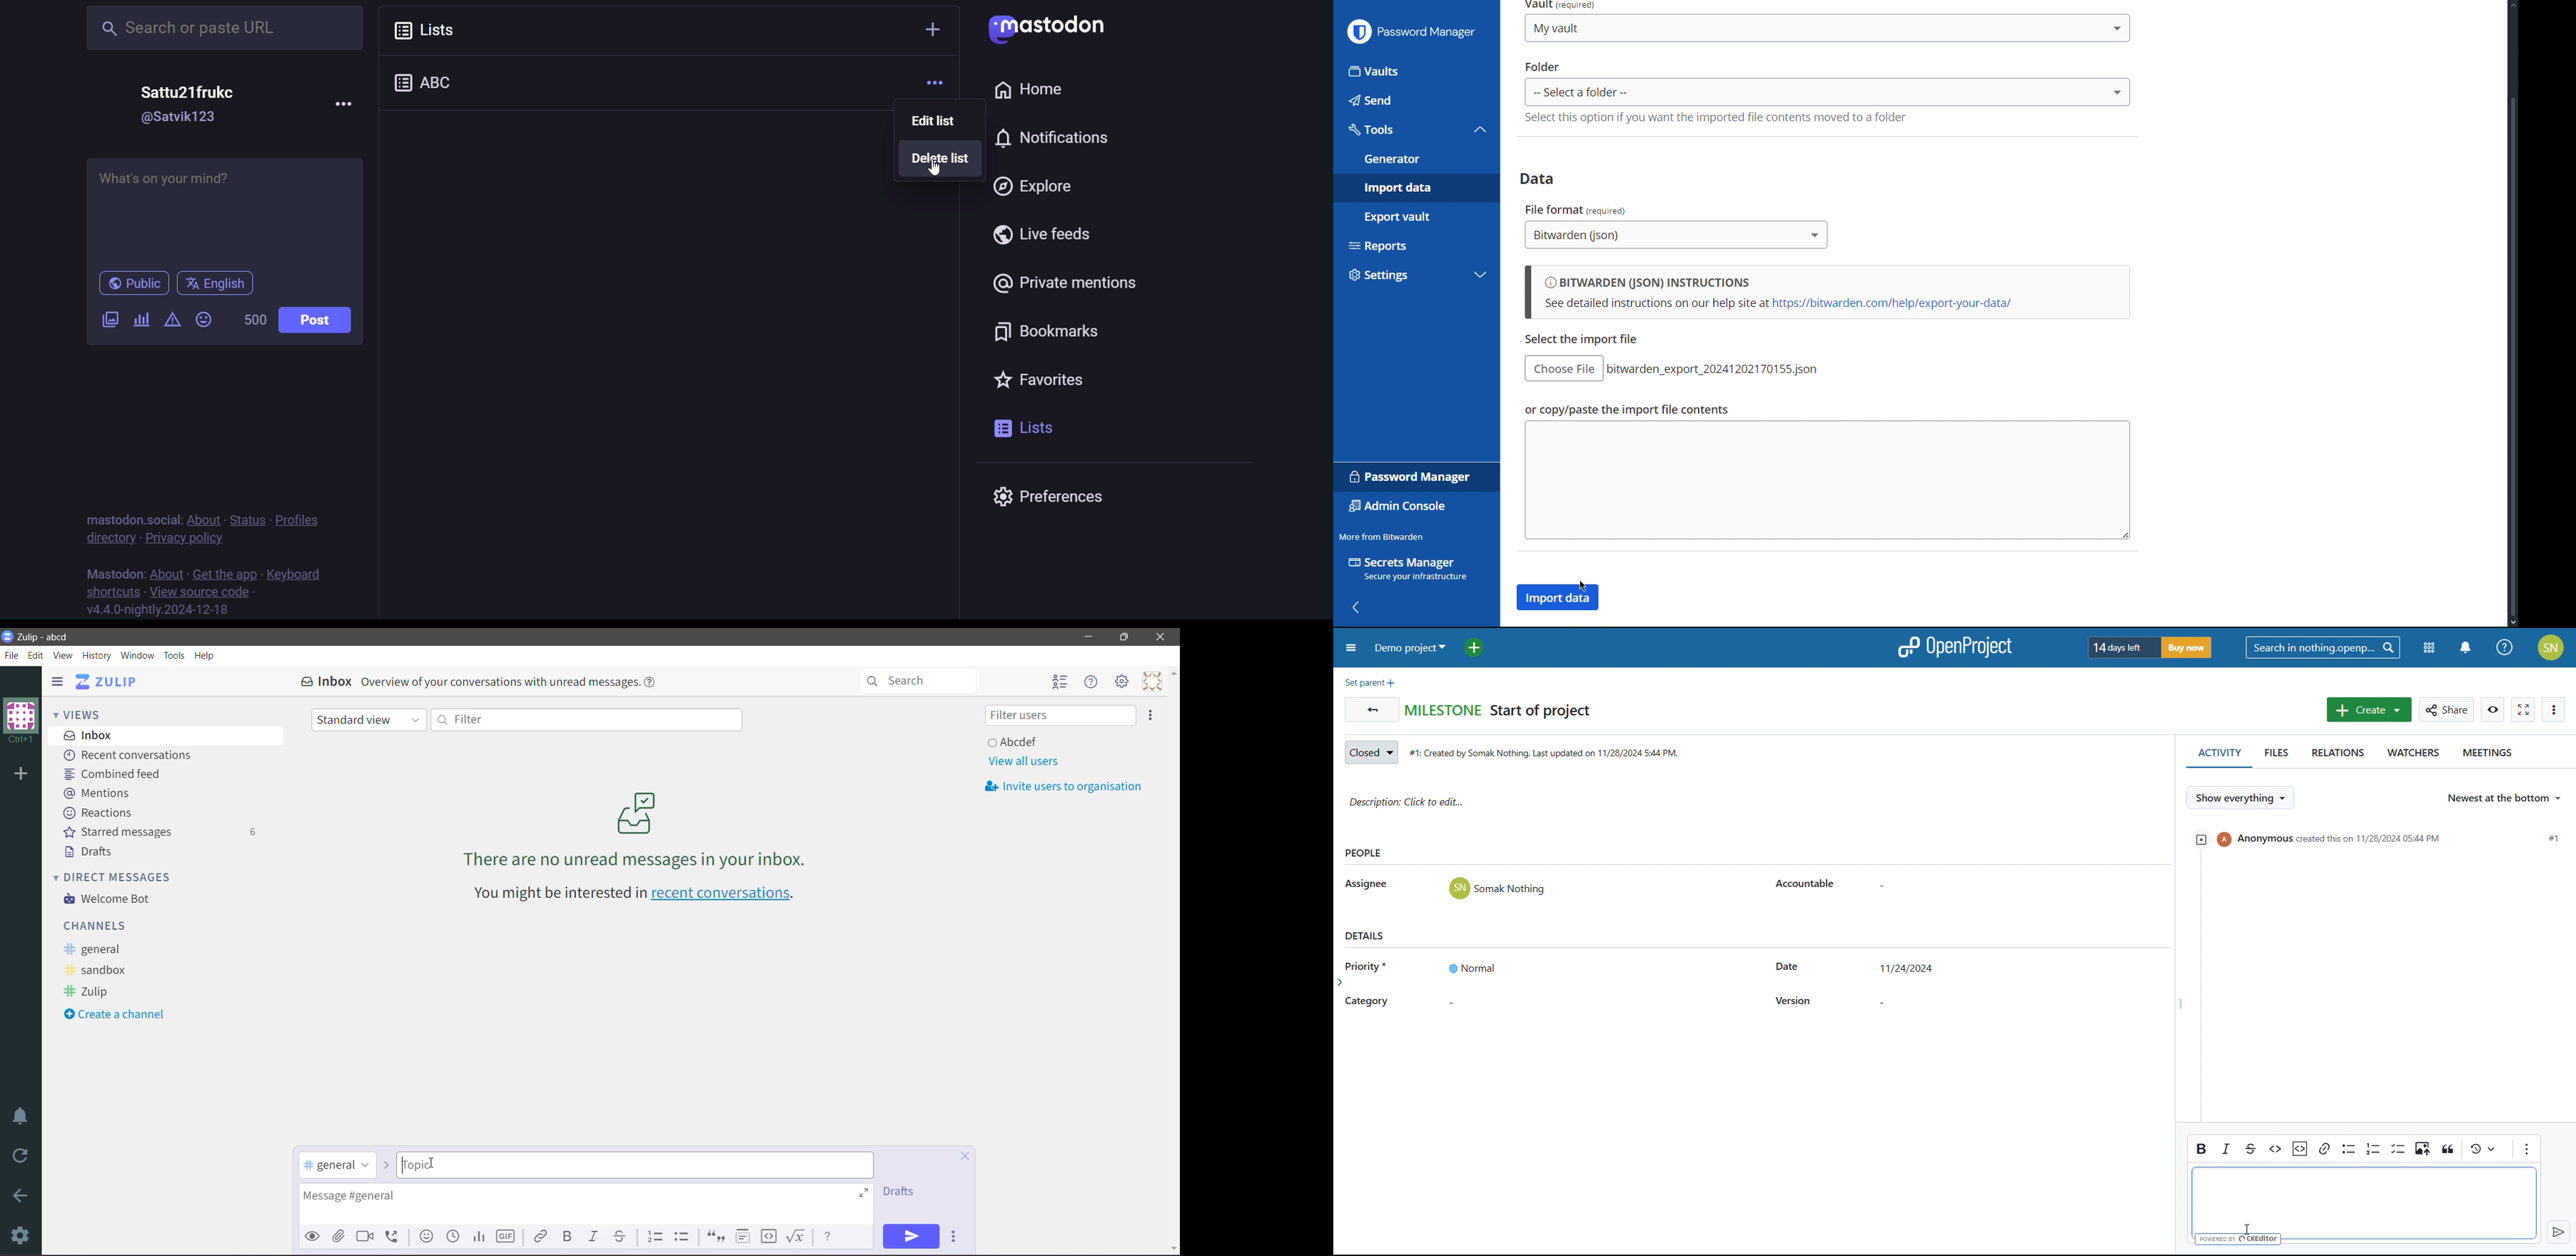 The height and width of the screenshot is (1260, 2576). What do you see at coordinates (117, 774) in the screenshot?
I see `Combined feed` at bounding box center [117, 774].